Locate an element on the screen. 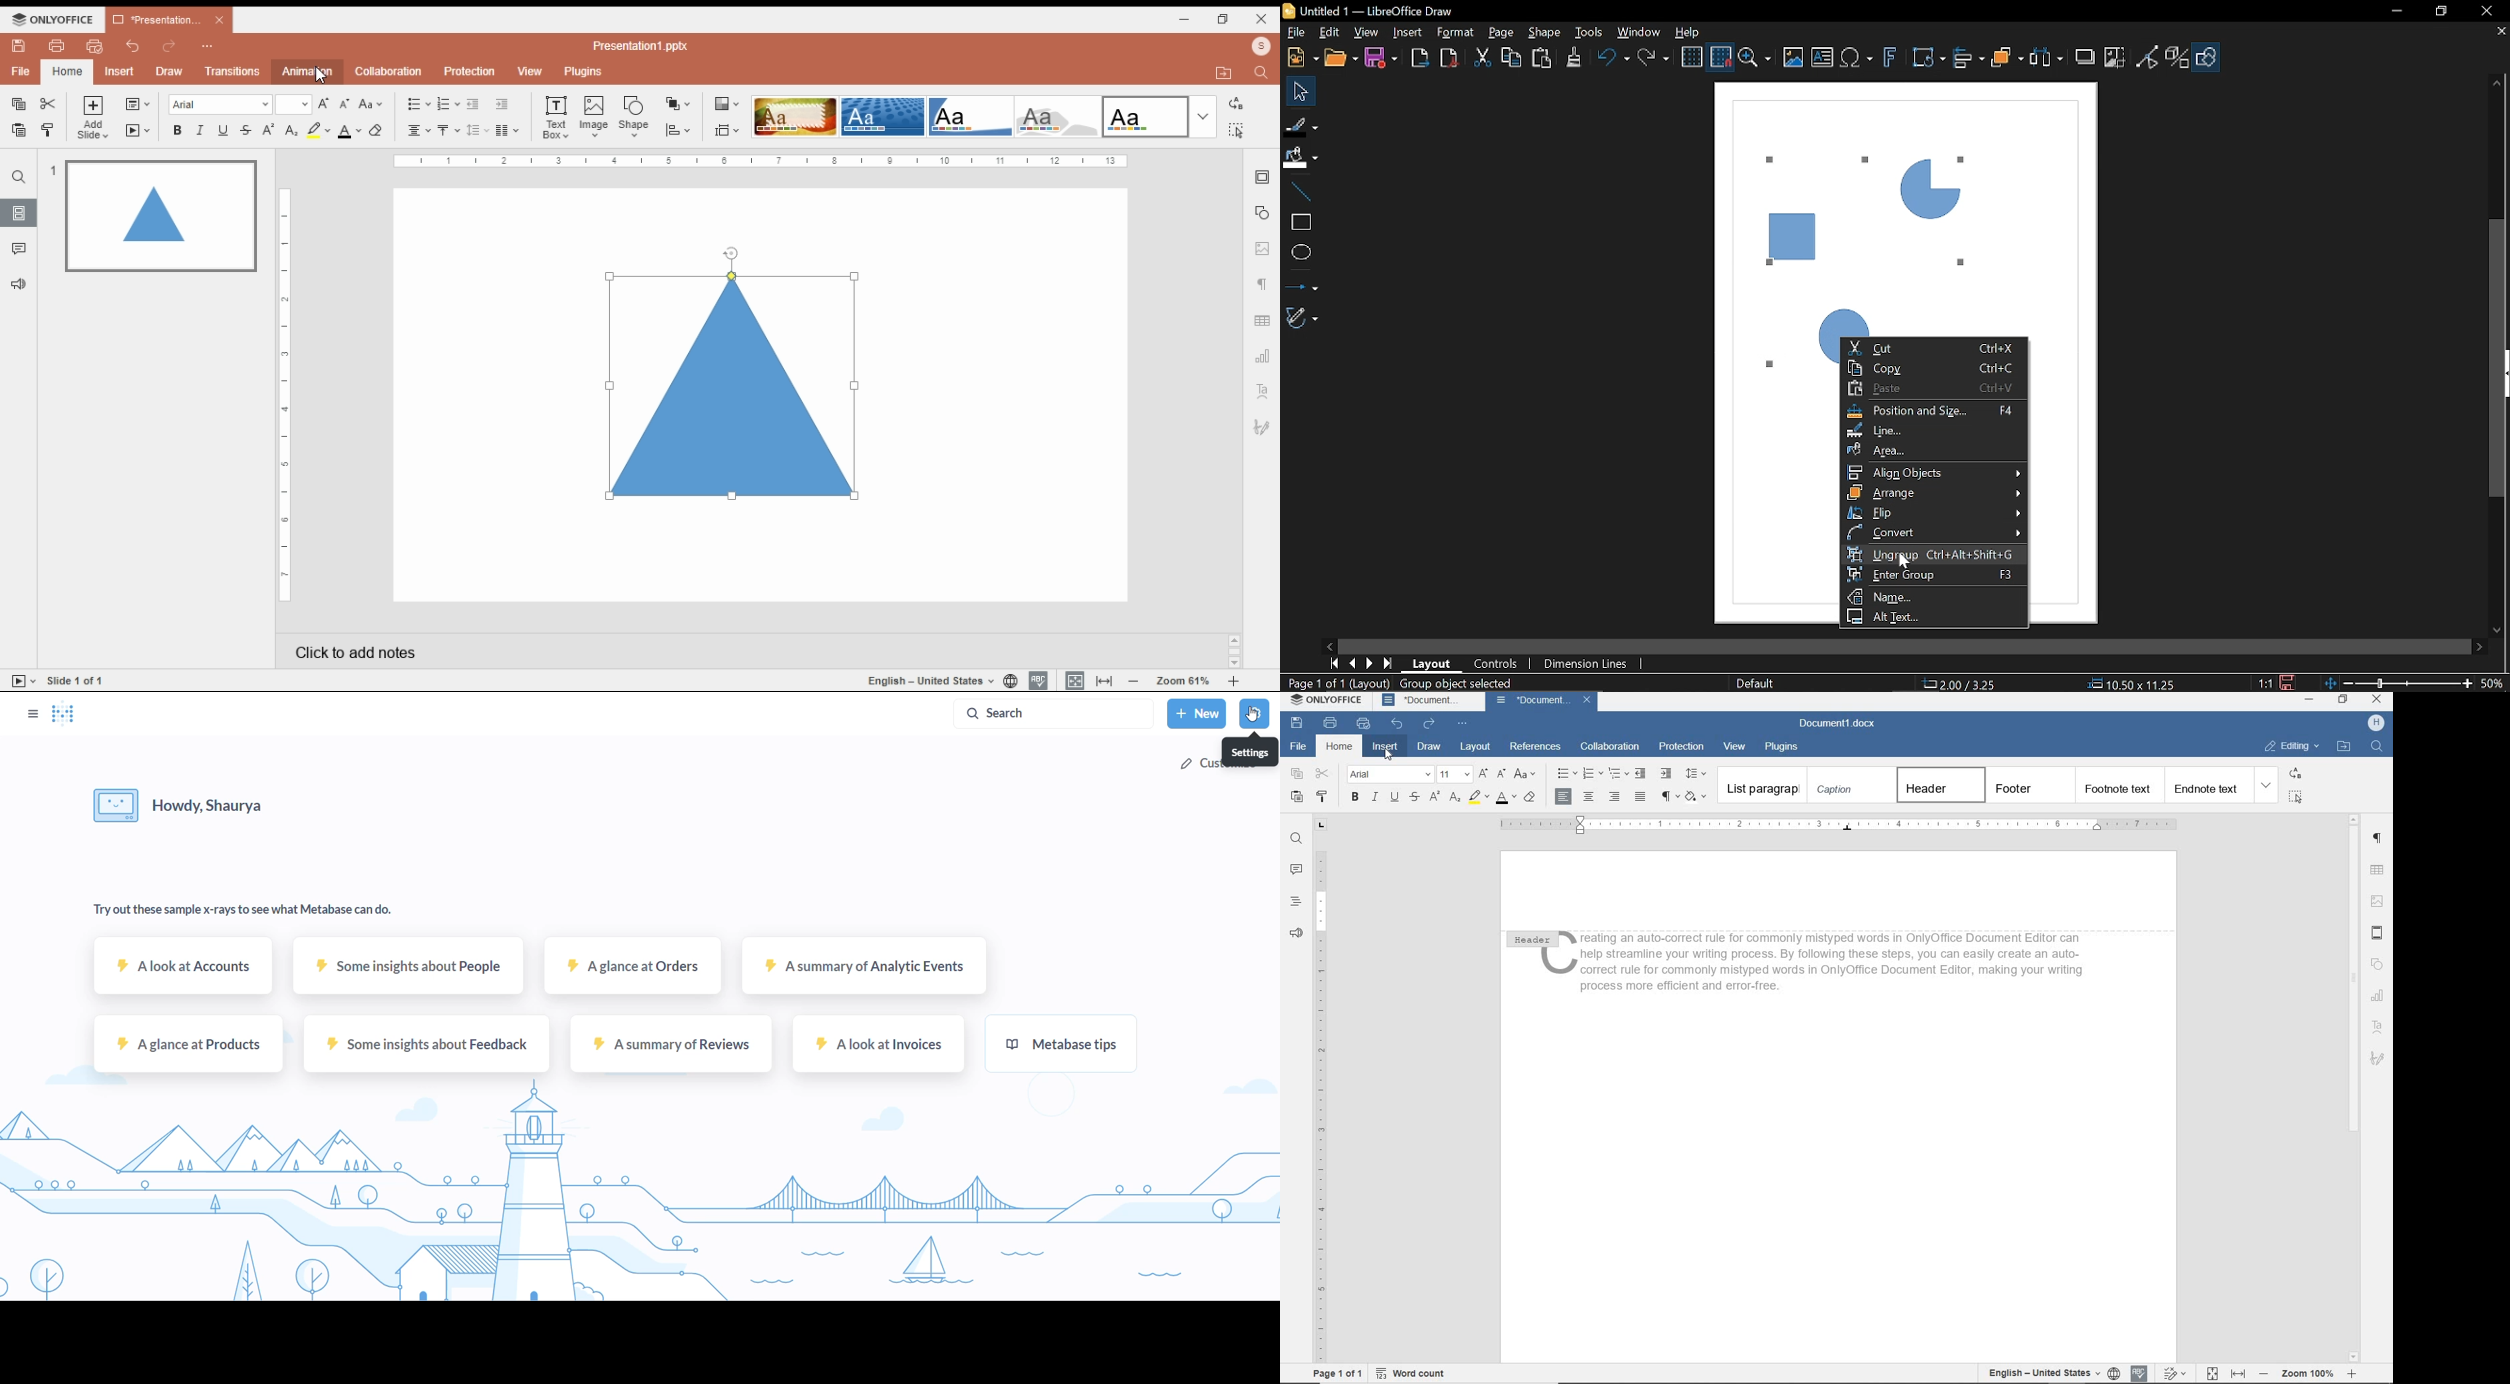 This screenshot has height=1400, width=2520. page is located at coordinates (1503, 34).